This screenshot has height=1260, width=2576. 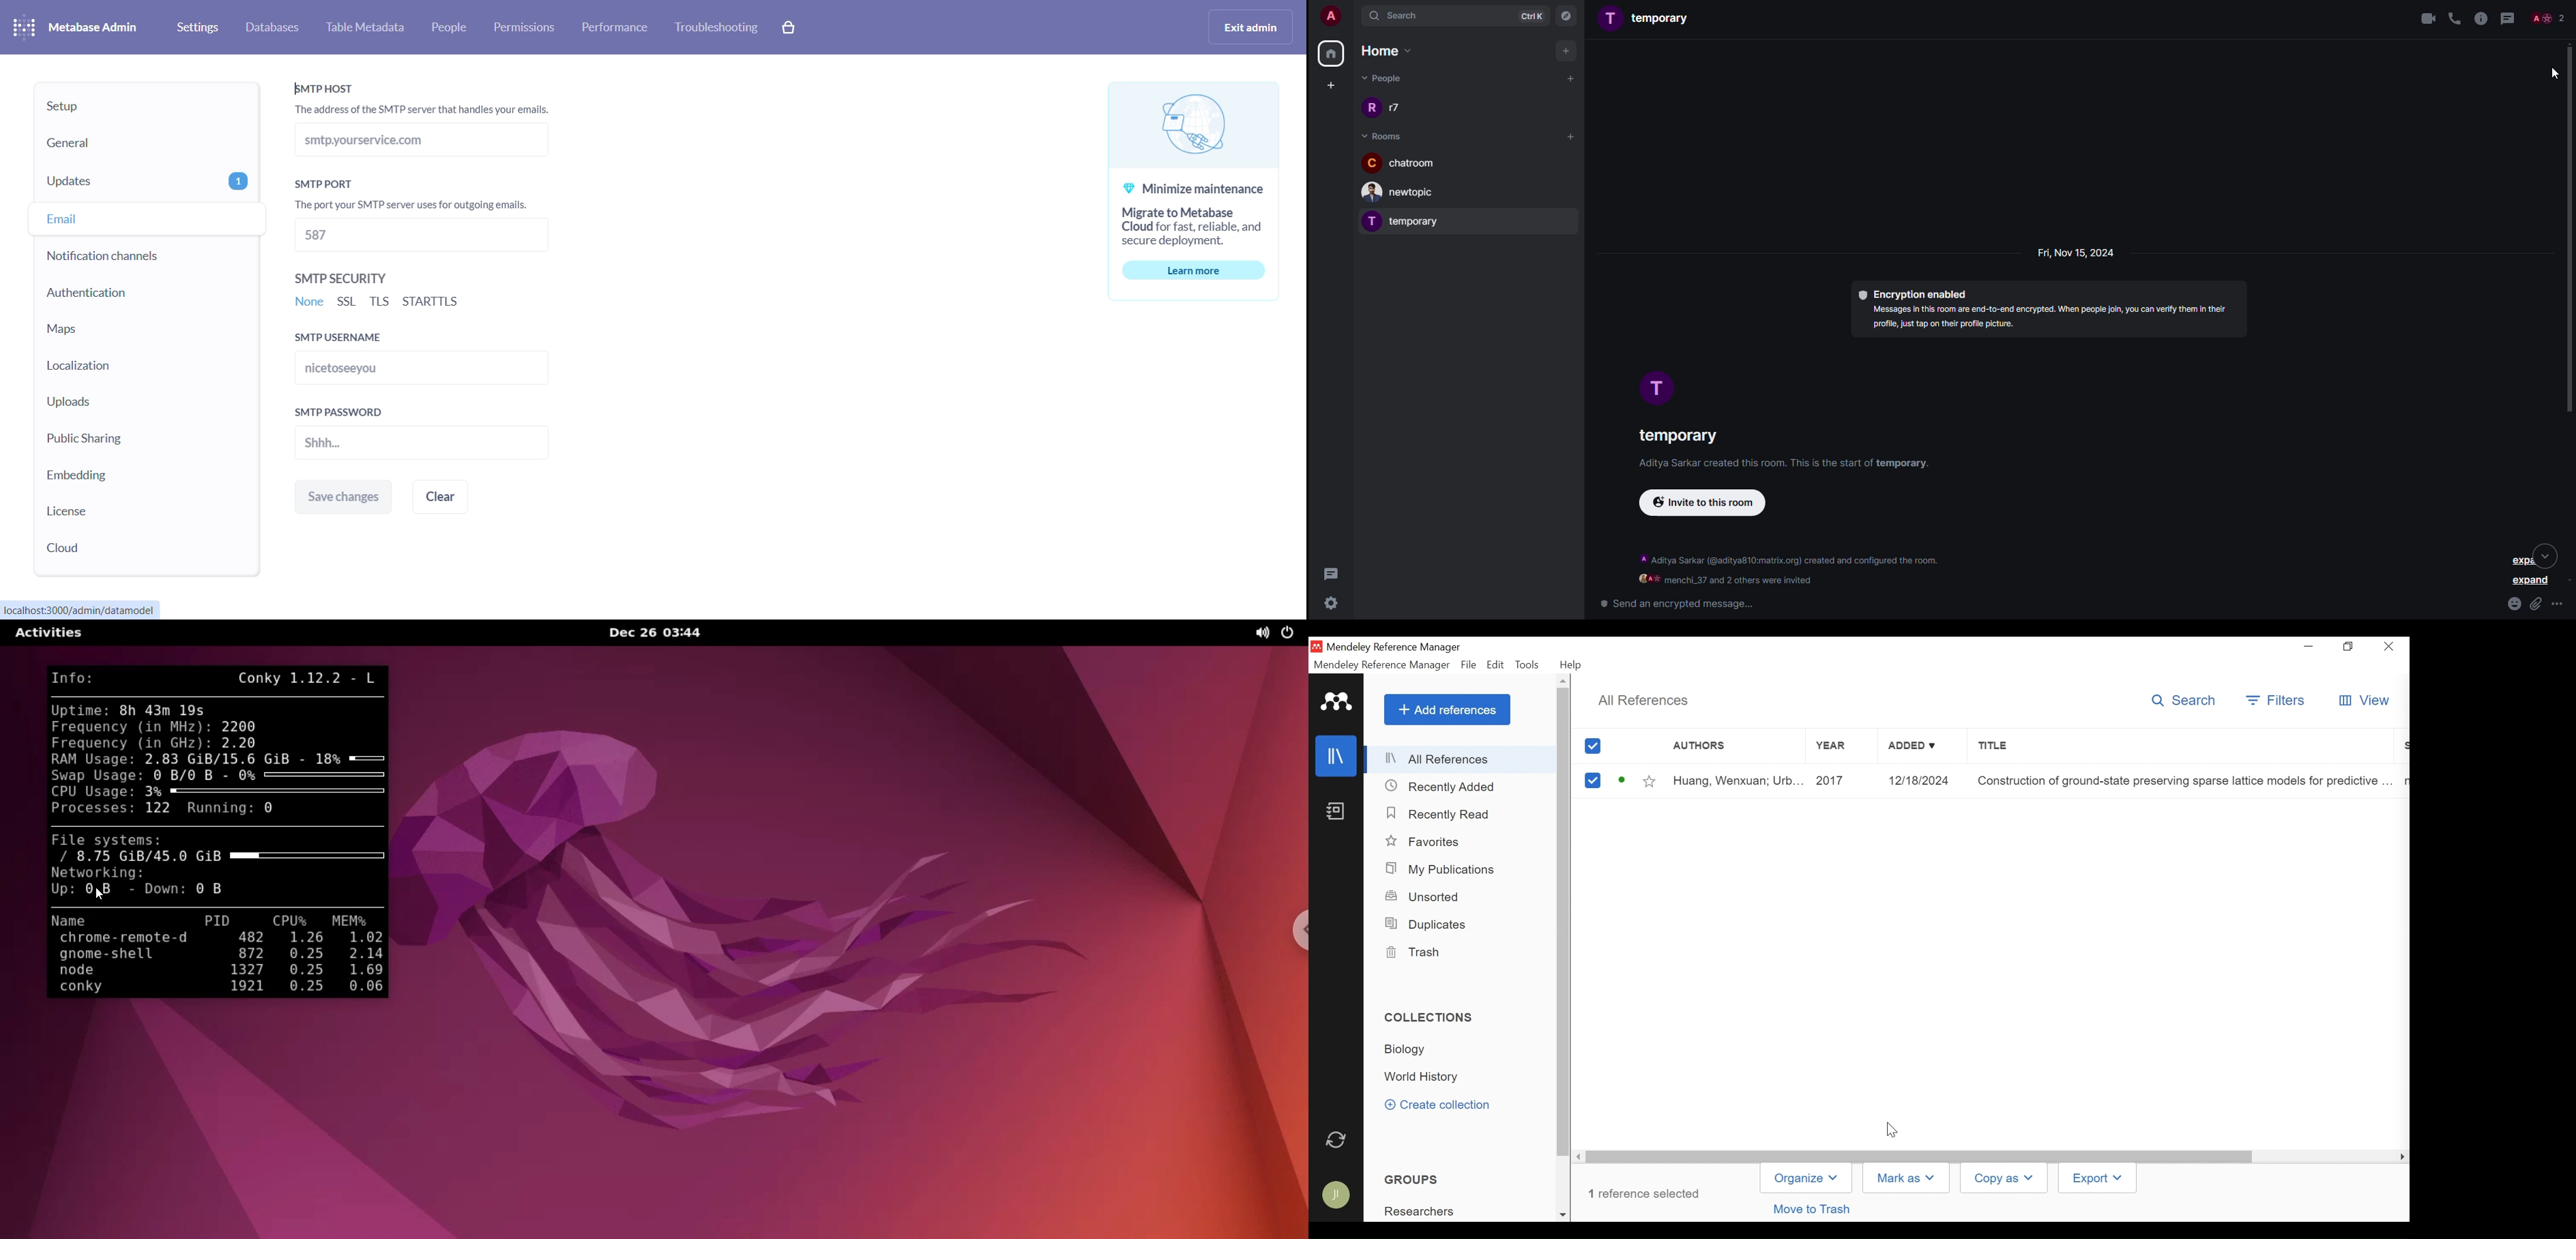 What do you see at coordinates (1775, 465) in the screenshot?
I see `Aditya sarkar created this room. this is the start of temporary.` at bounding box center [1775, 465].